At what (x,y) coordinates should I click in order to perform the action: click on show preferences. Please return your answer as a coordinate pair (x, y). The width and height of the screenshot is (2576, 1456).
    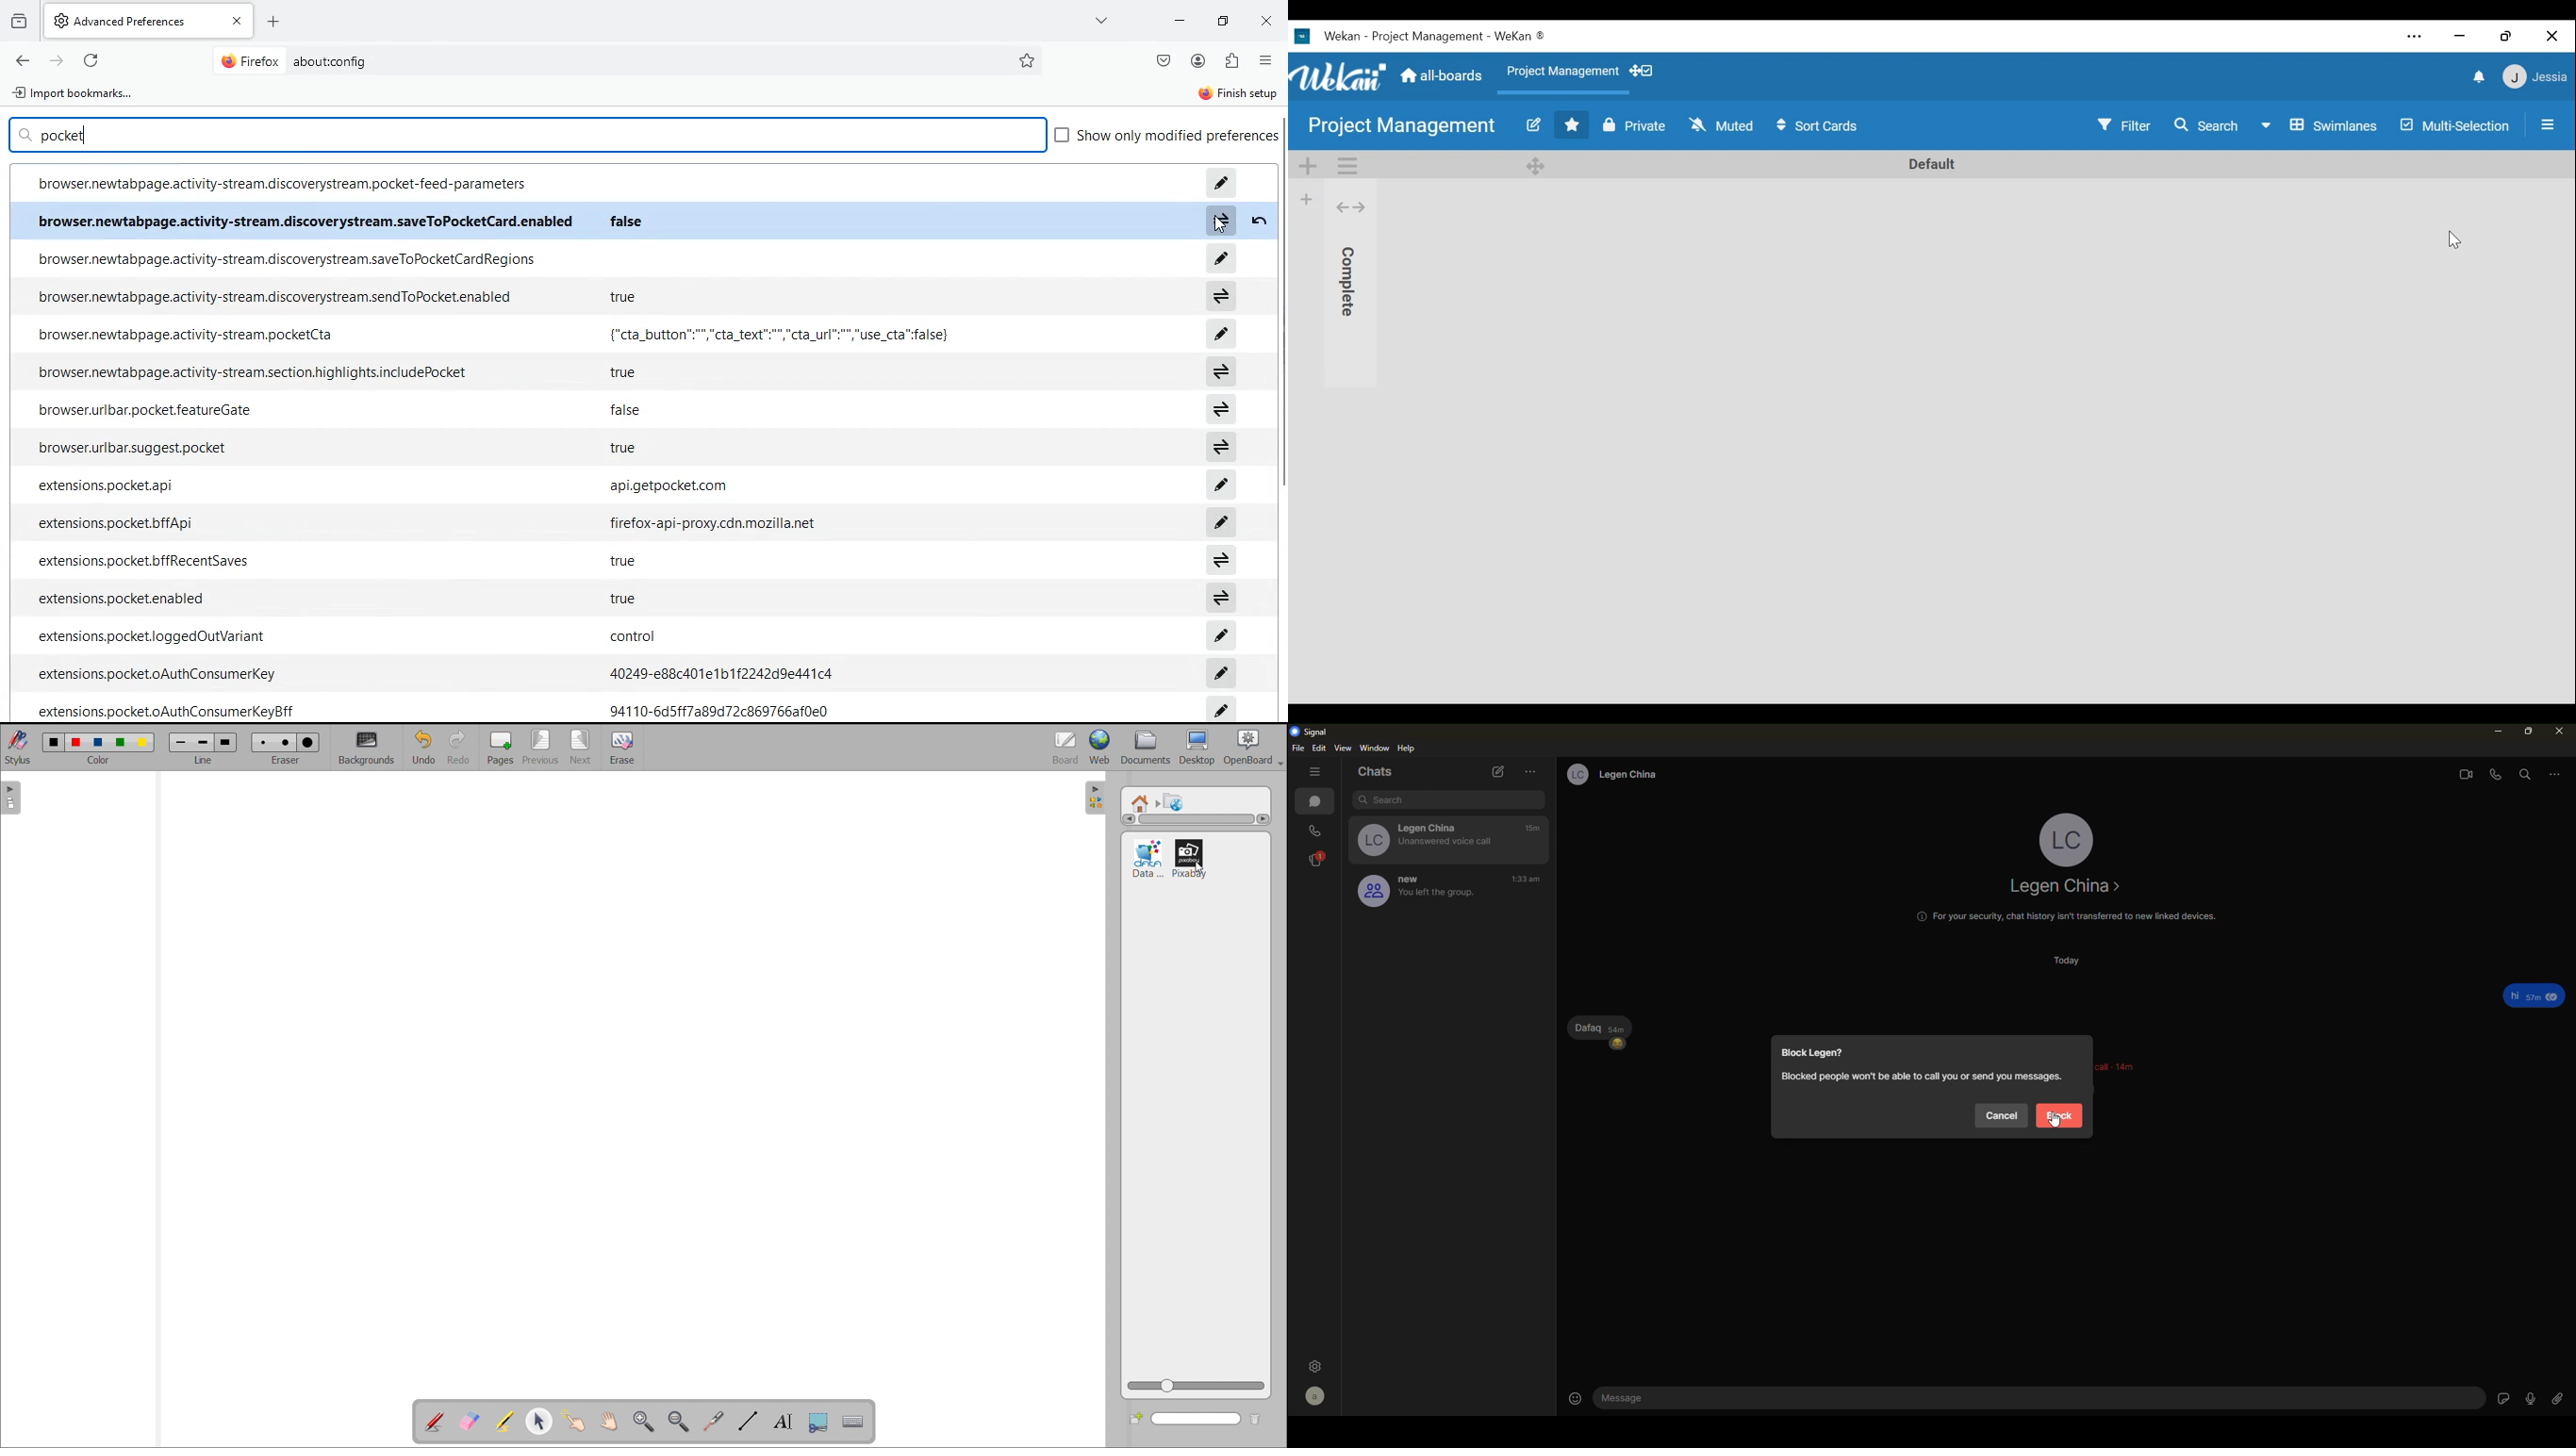
    Looking at the image, I should click on (1166, 138).